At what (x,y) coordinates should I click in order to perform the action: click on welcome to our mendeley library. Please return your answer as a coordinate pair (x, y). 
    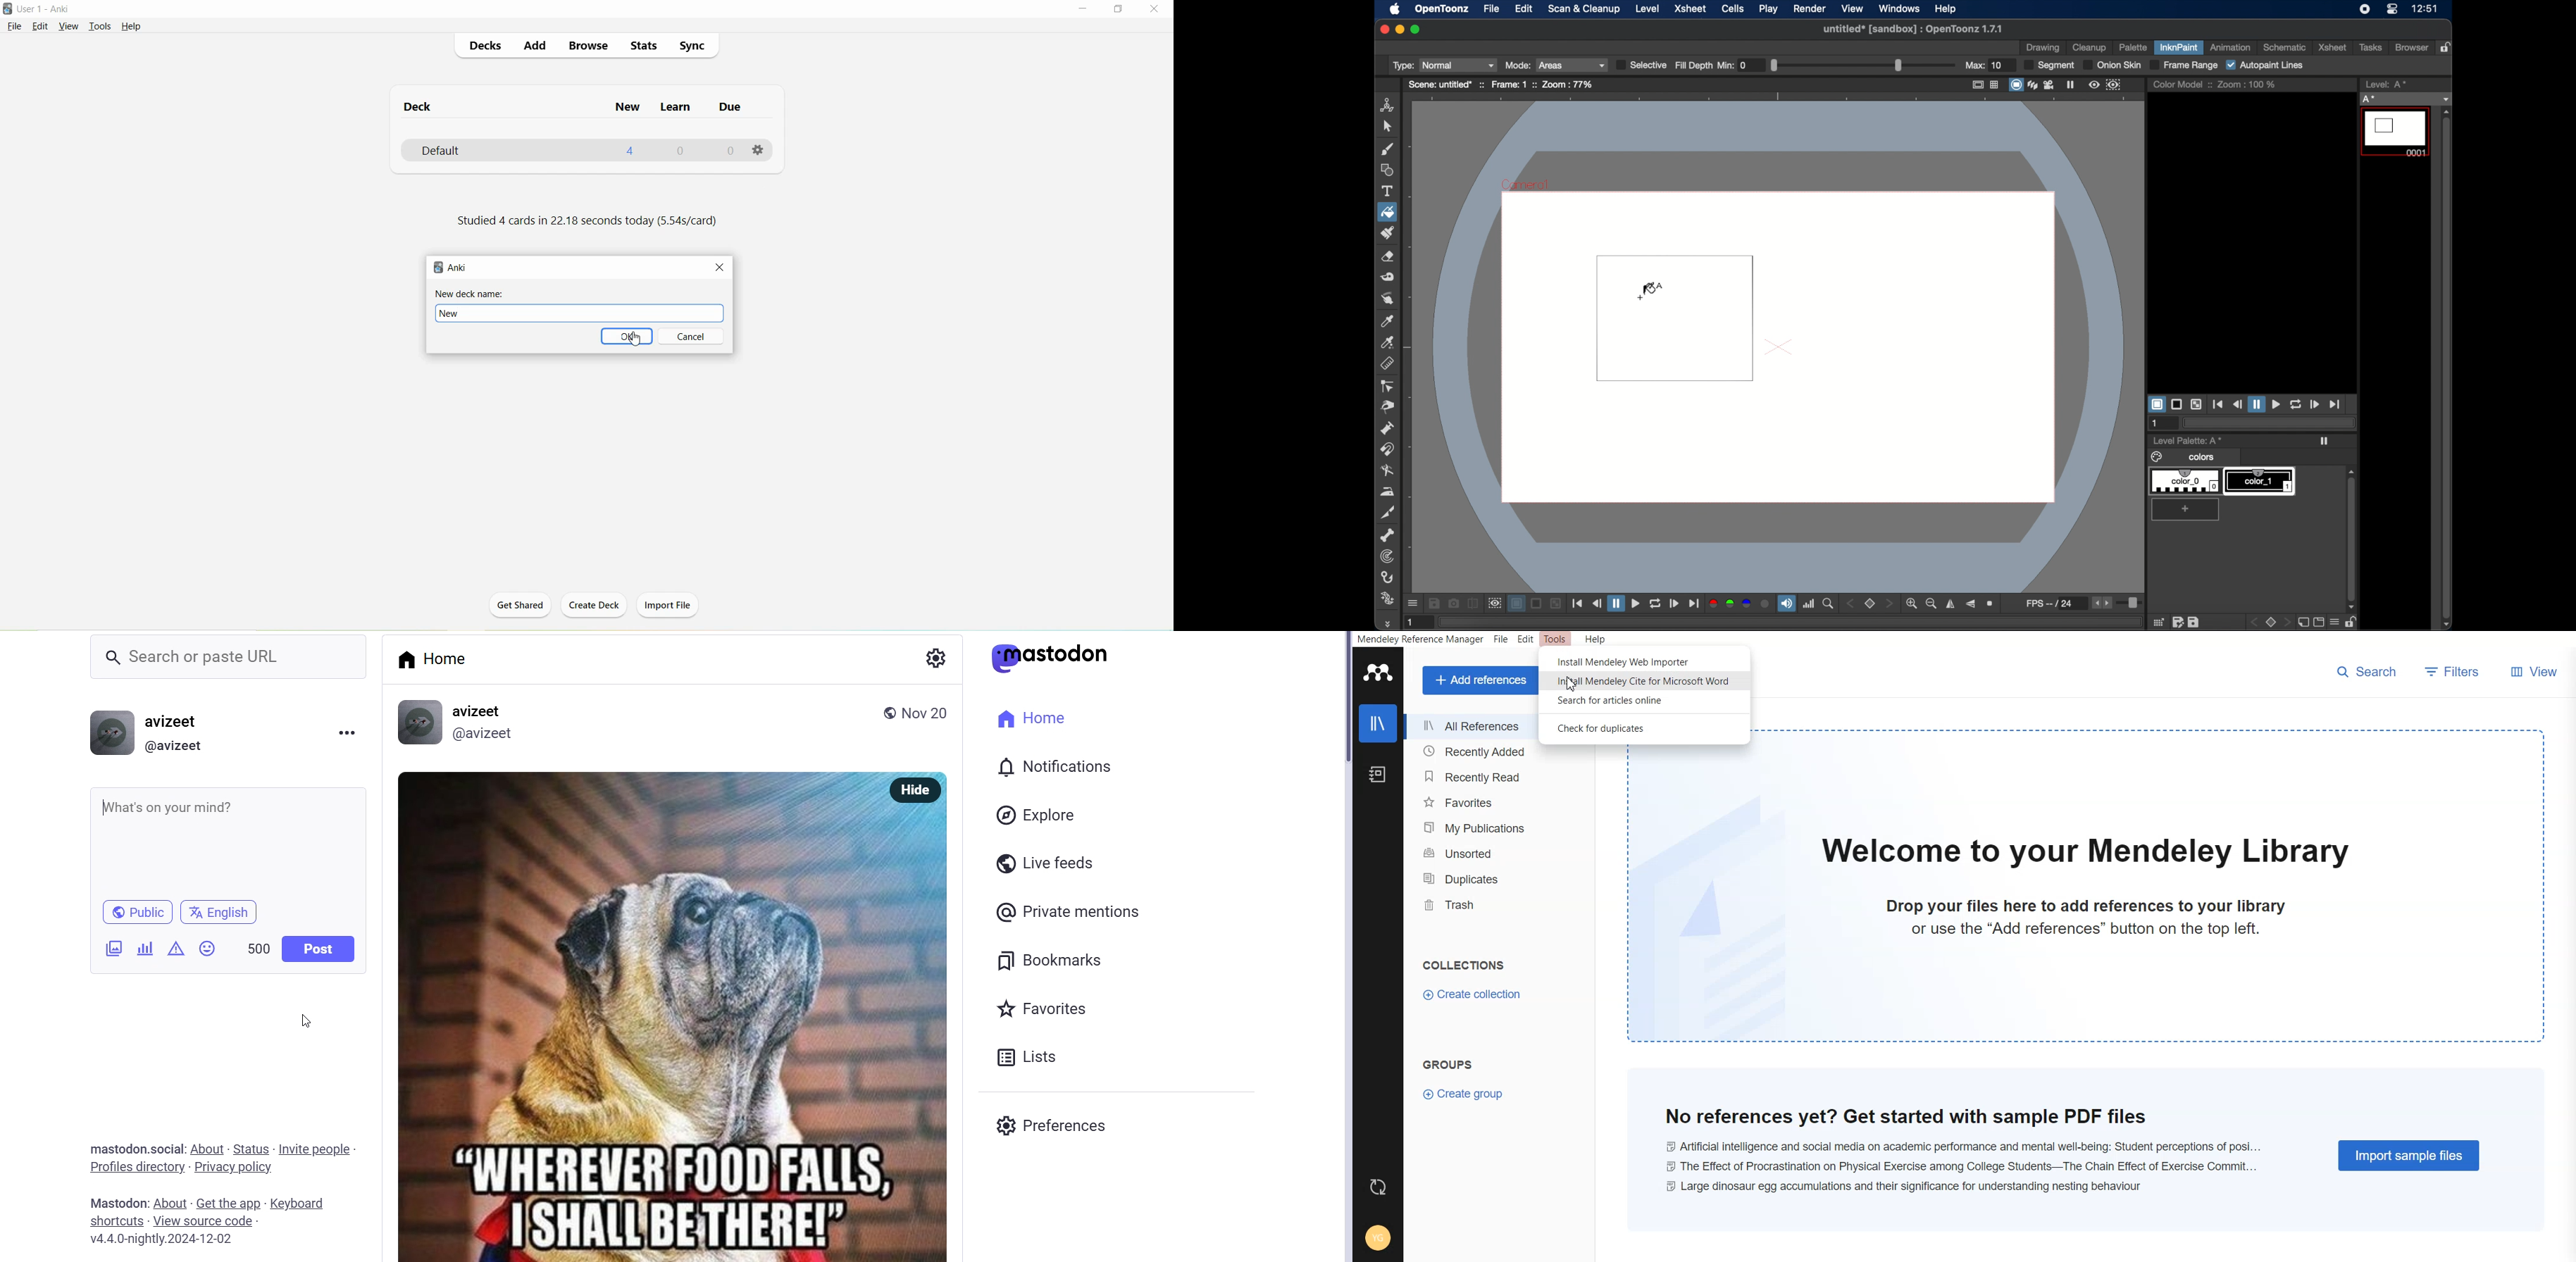
    Looking at the image, I should click on (2088, 852).